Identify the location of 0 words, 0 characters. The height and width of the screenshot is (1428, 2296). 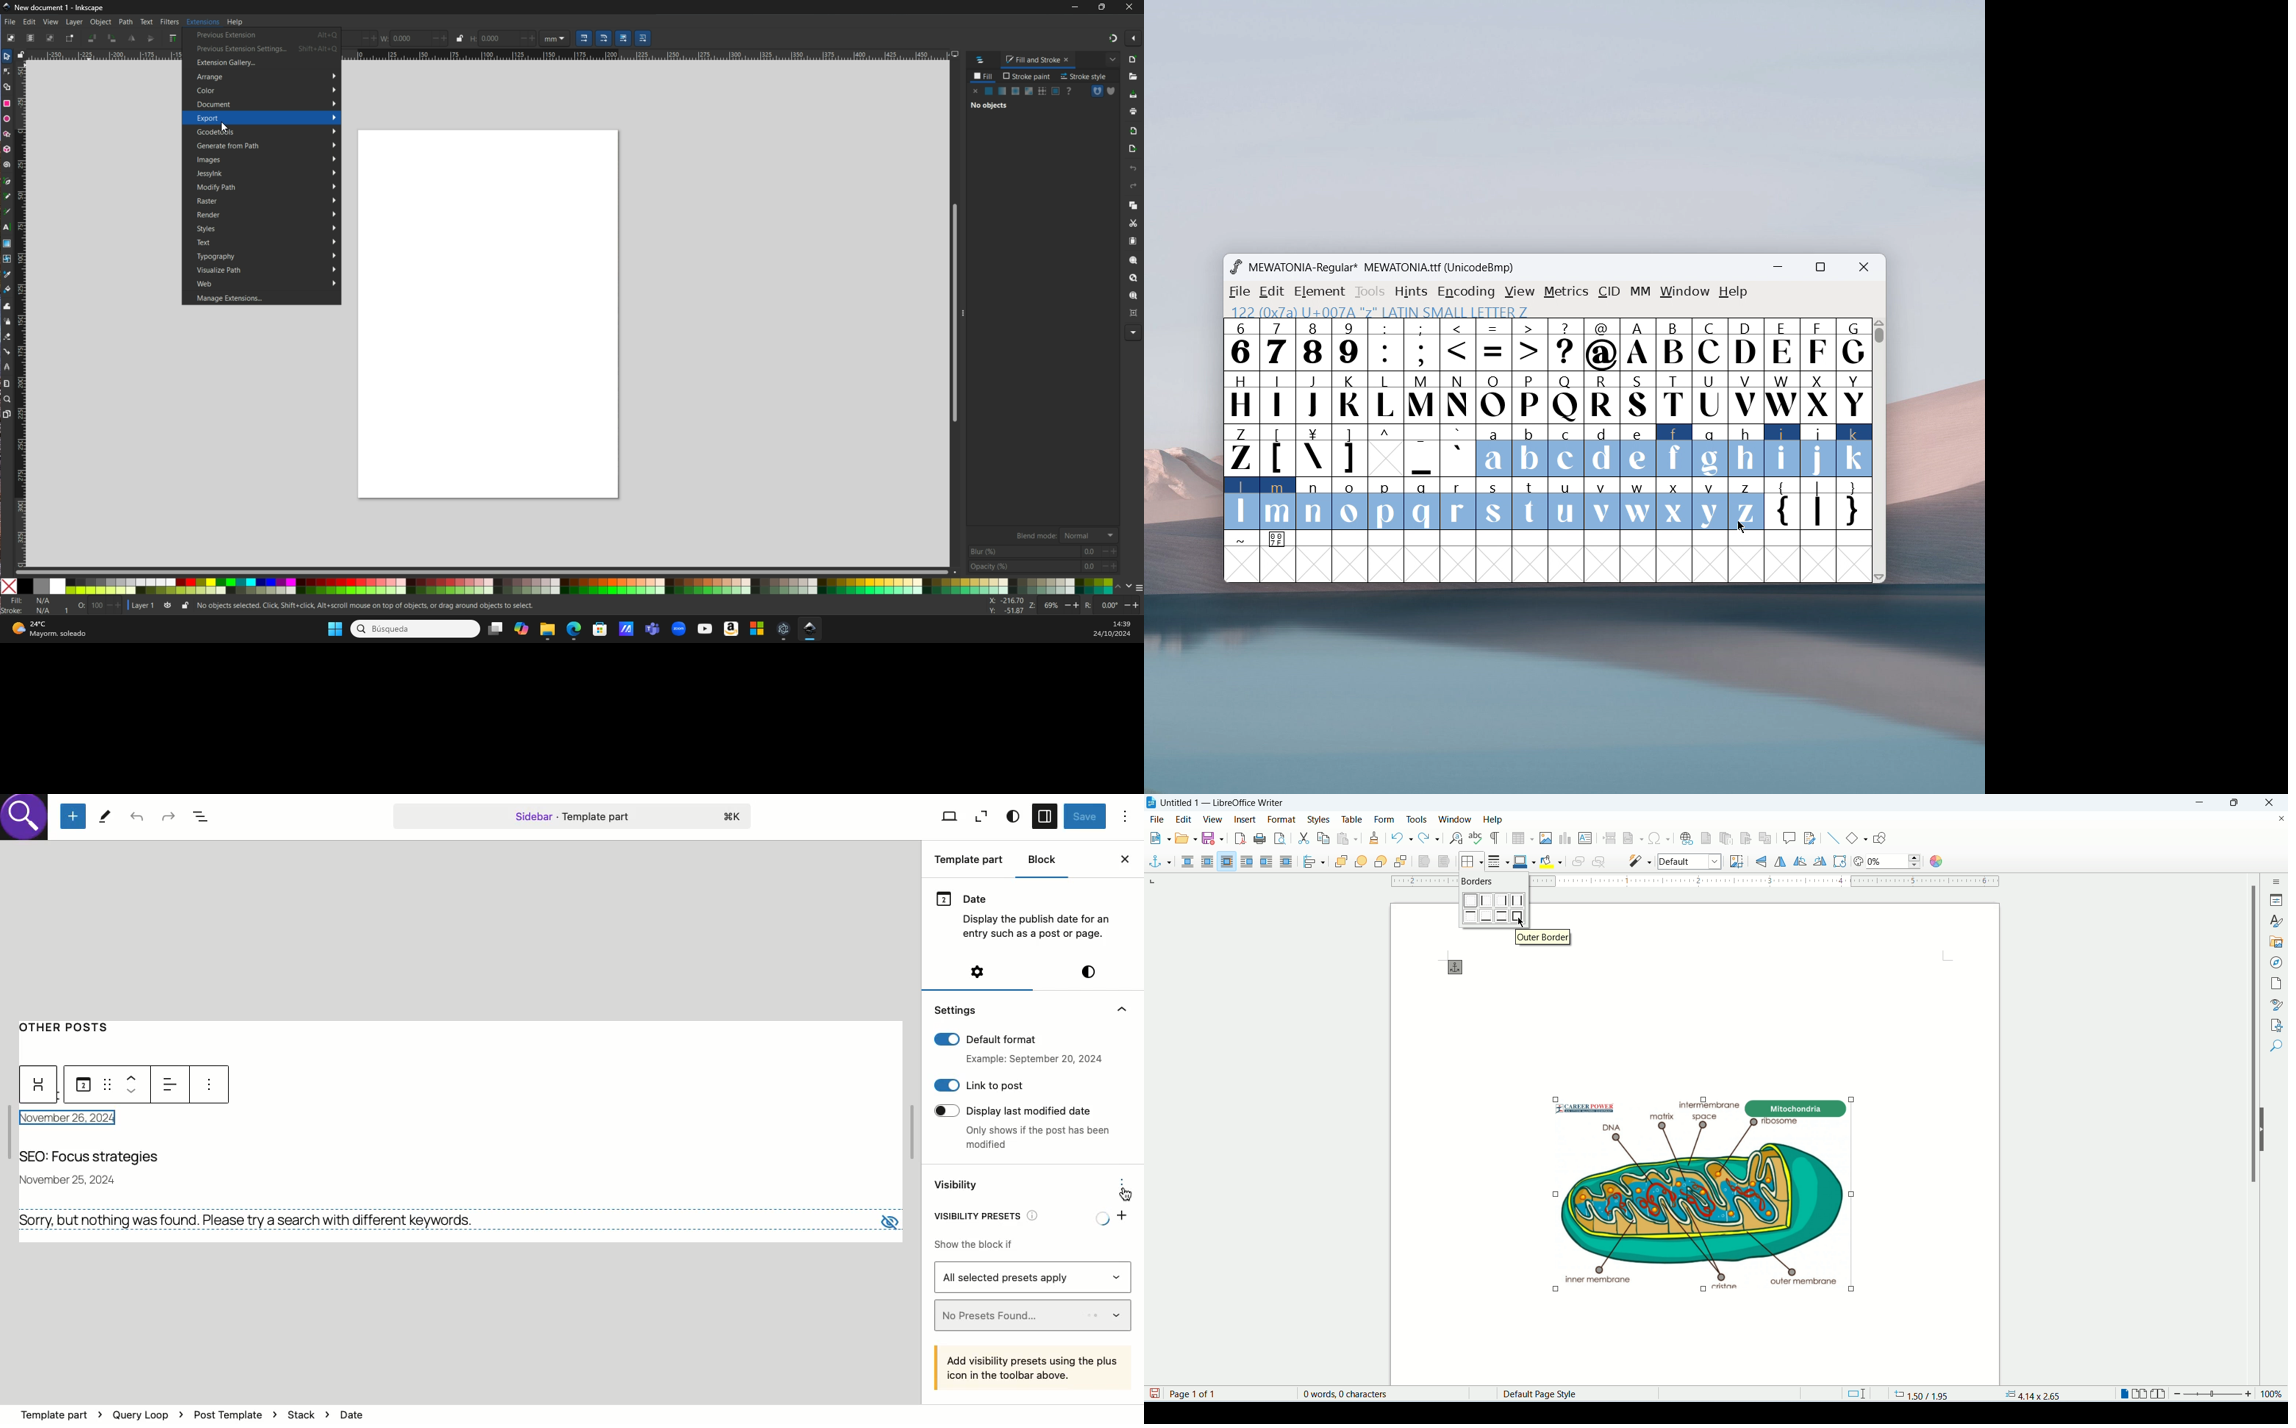
(1345, 1395).